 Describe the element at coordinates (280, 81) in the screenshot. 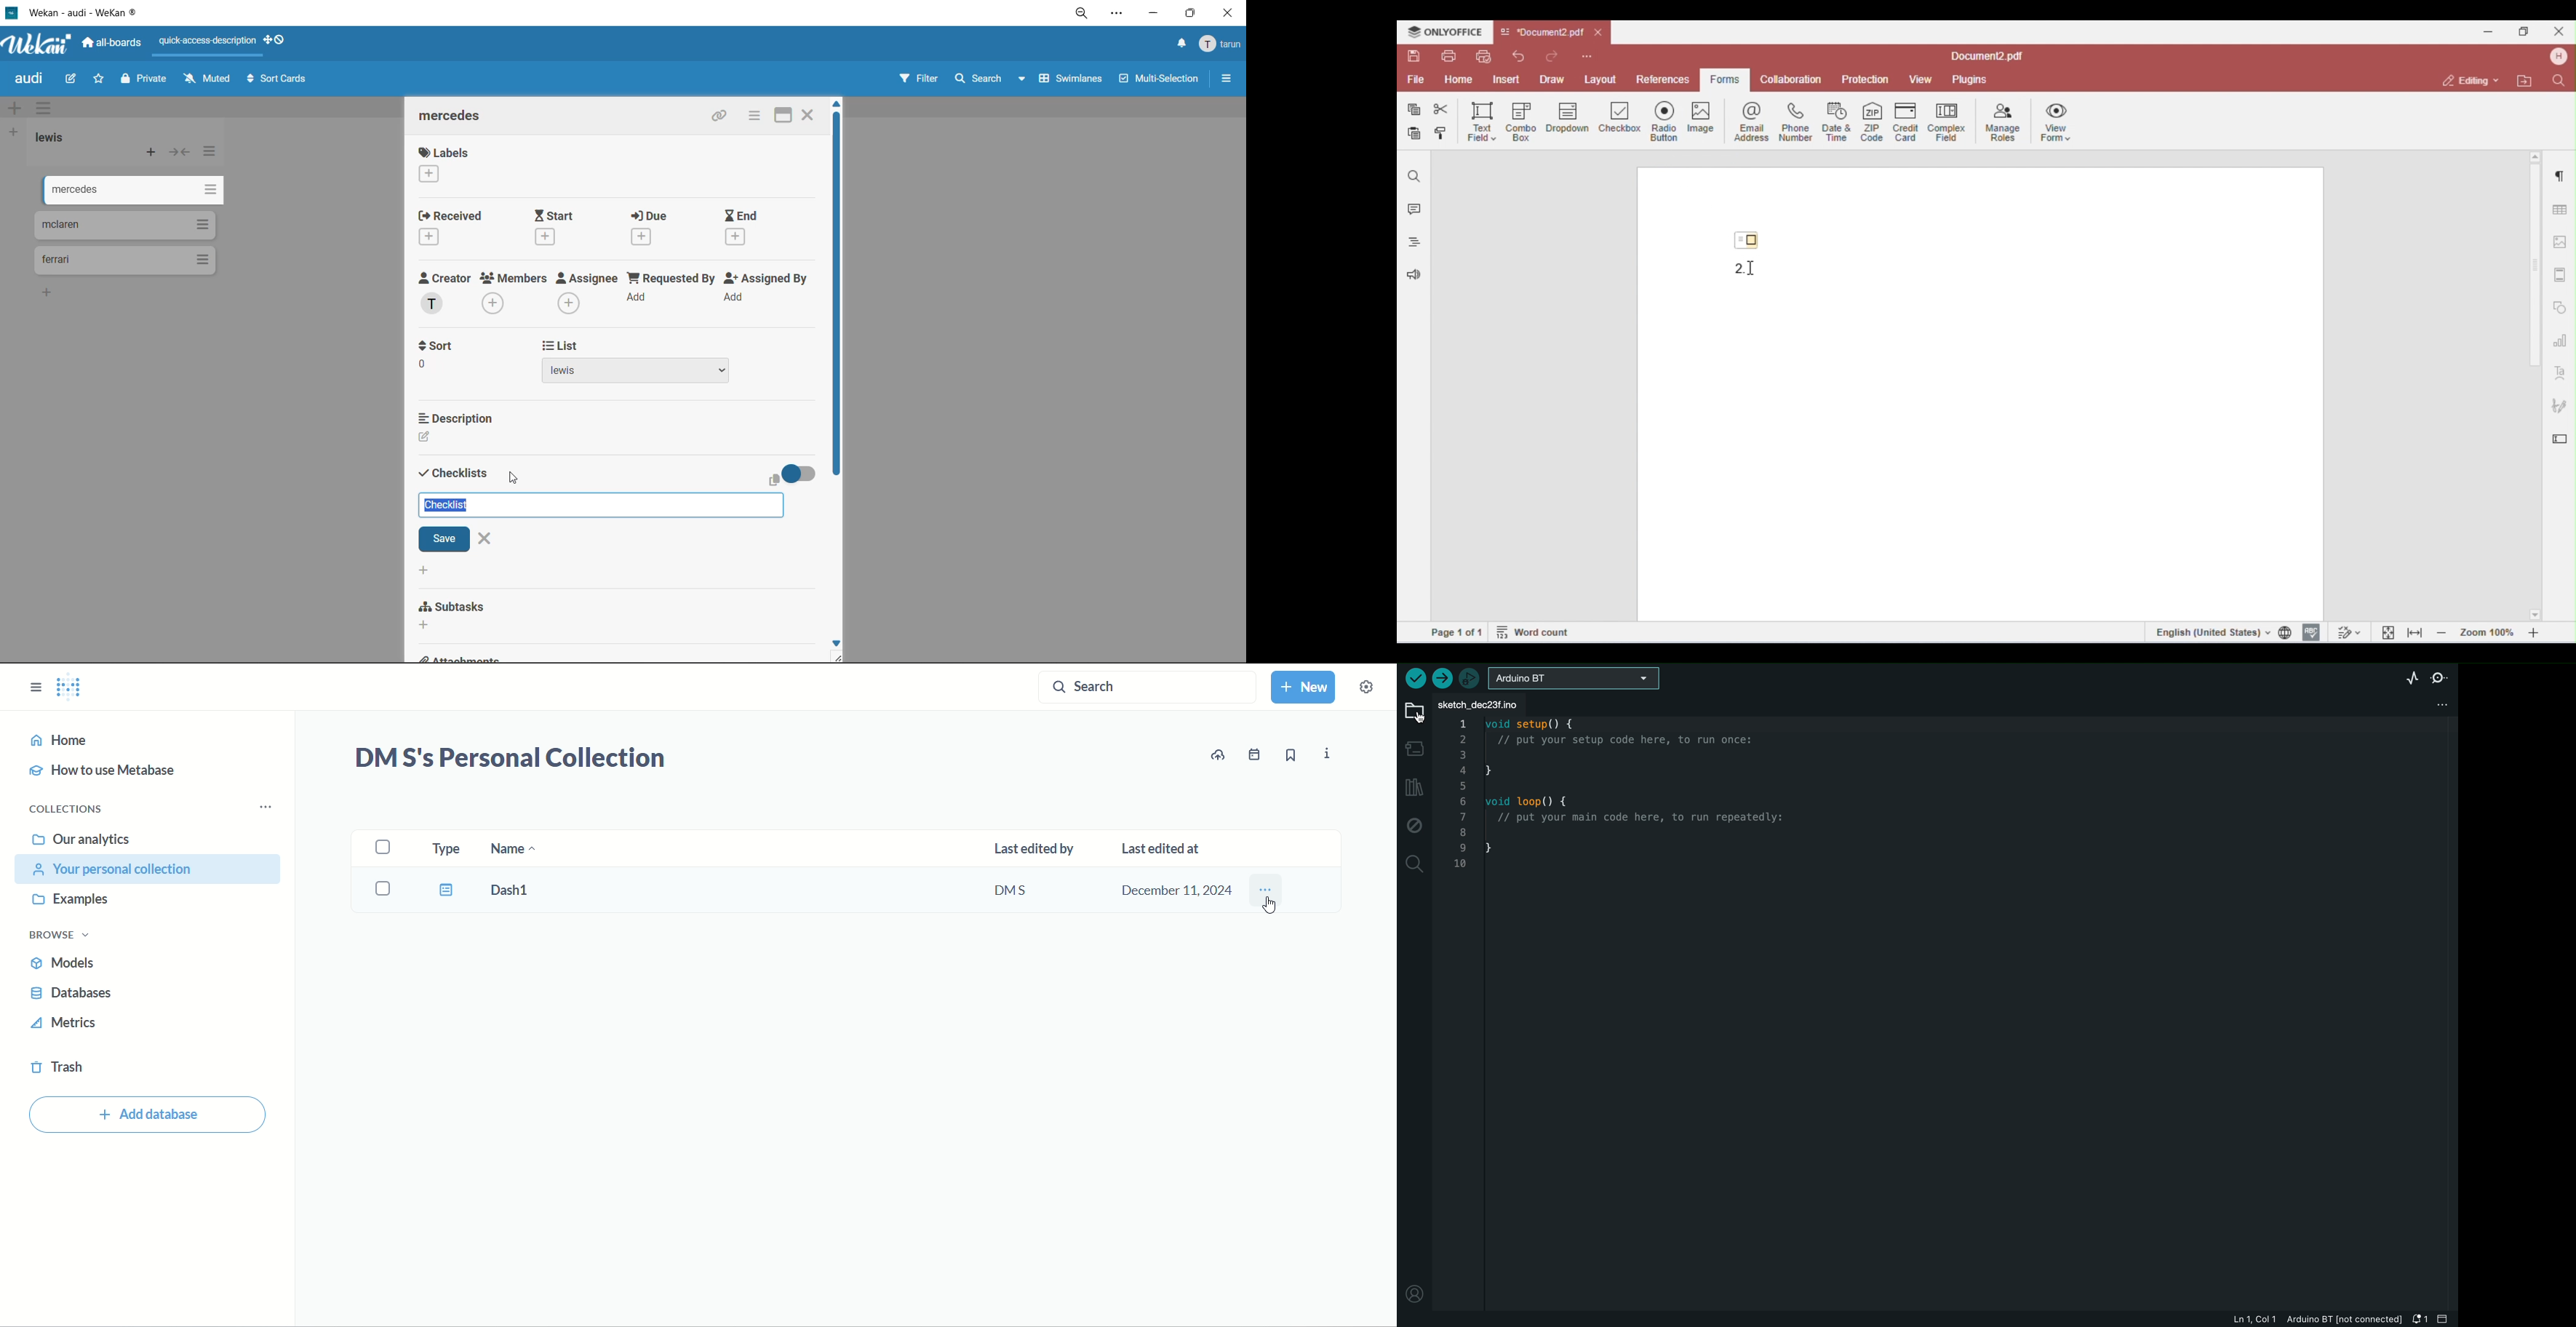

I see `sort cards` at that location.